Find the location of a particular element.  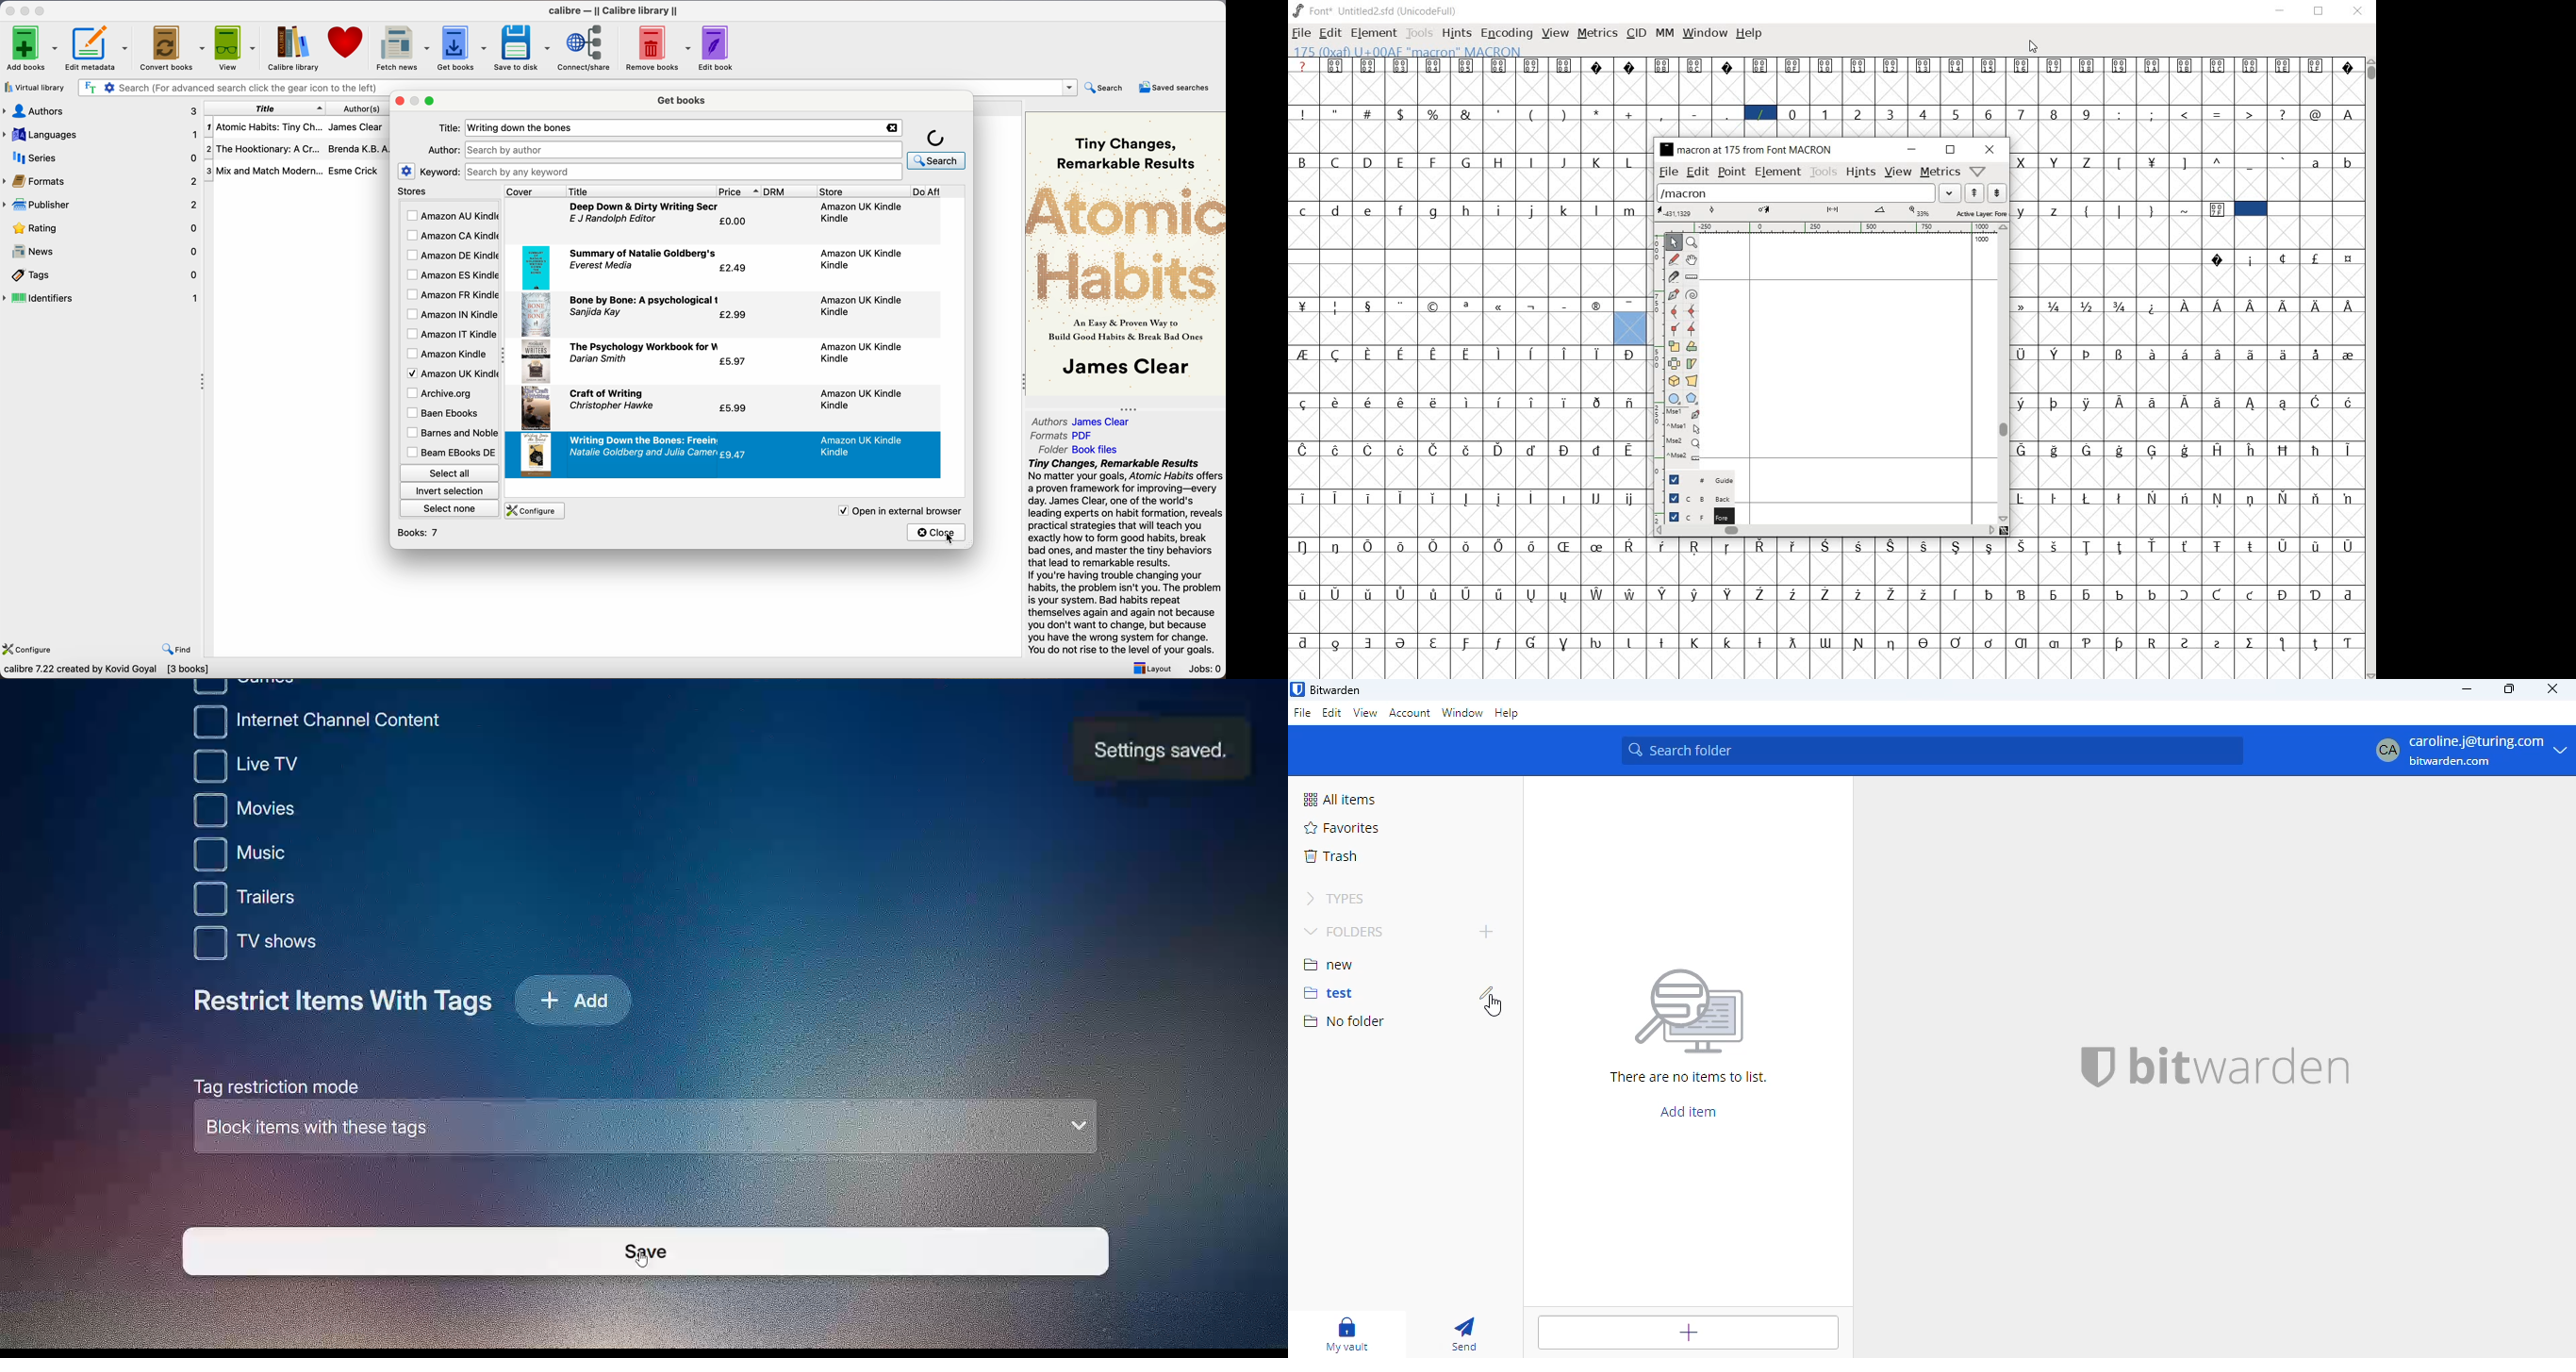

formats is located at coordinates (101, 181).